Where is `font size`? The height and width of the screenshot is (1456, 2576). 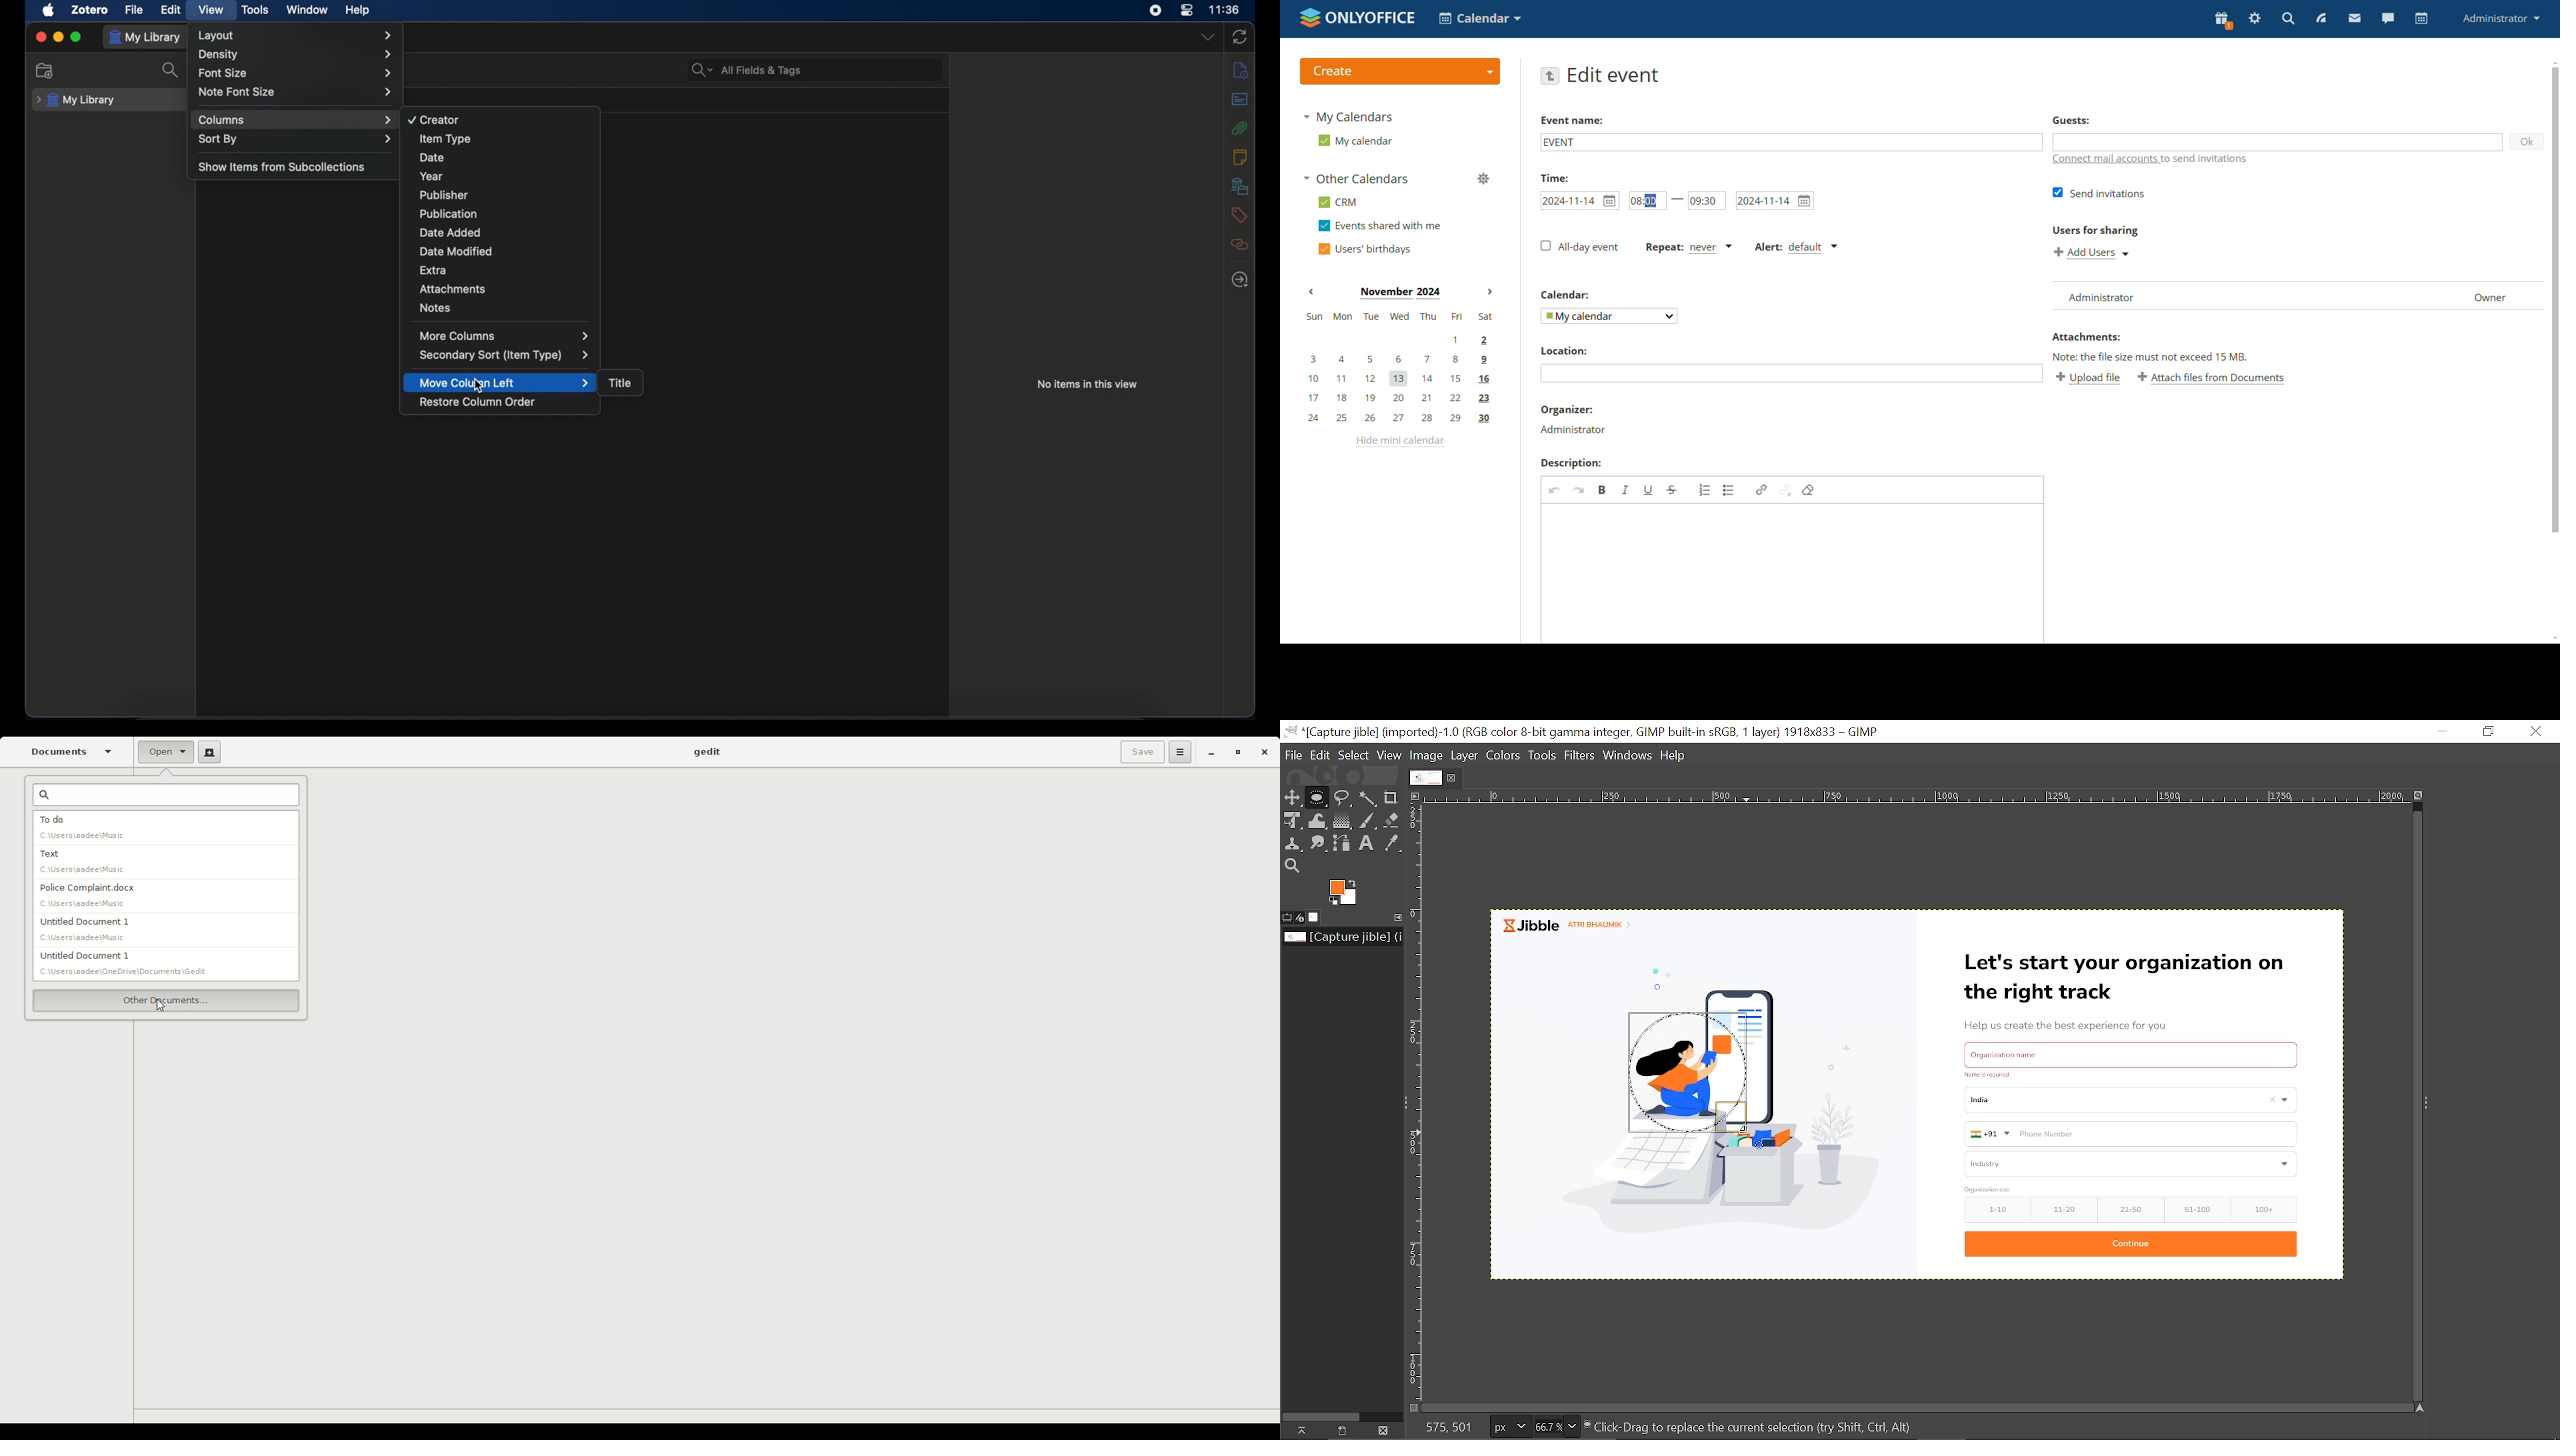
font size is located at coordinates (295, 74).